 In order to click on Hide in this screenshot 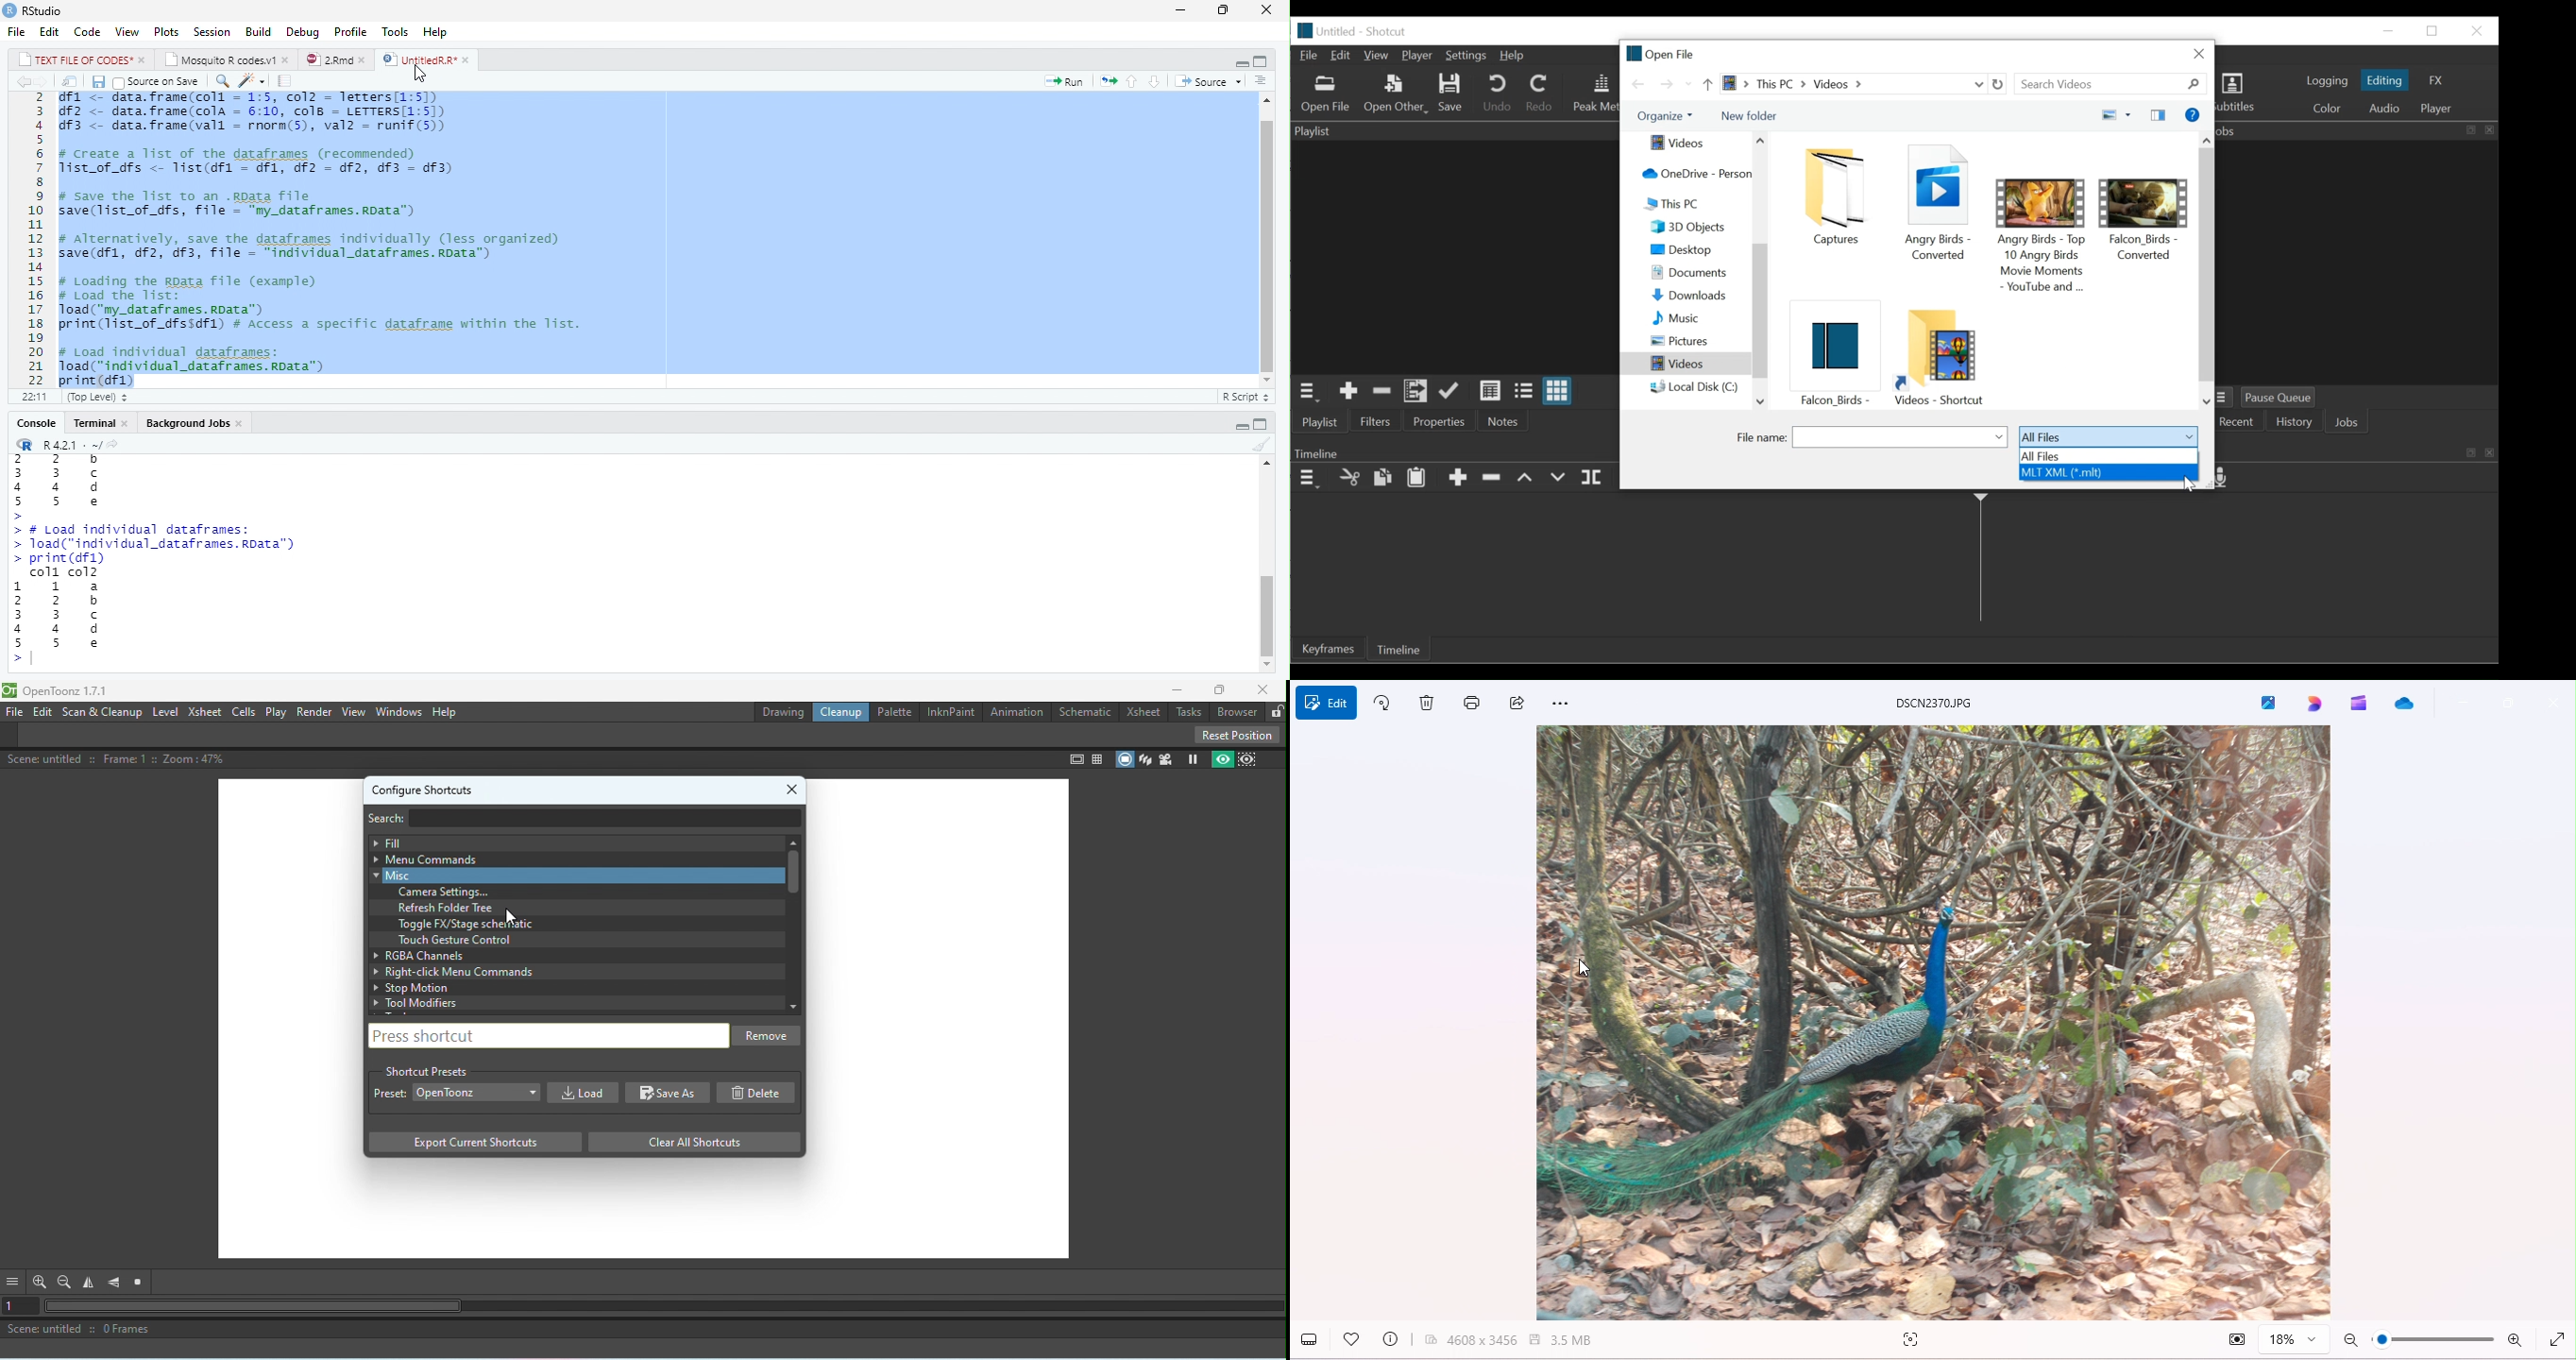, I will do `click(1241, 424)`.